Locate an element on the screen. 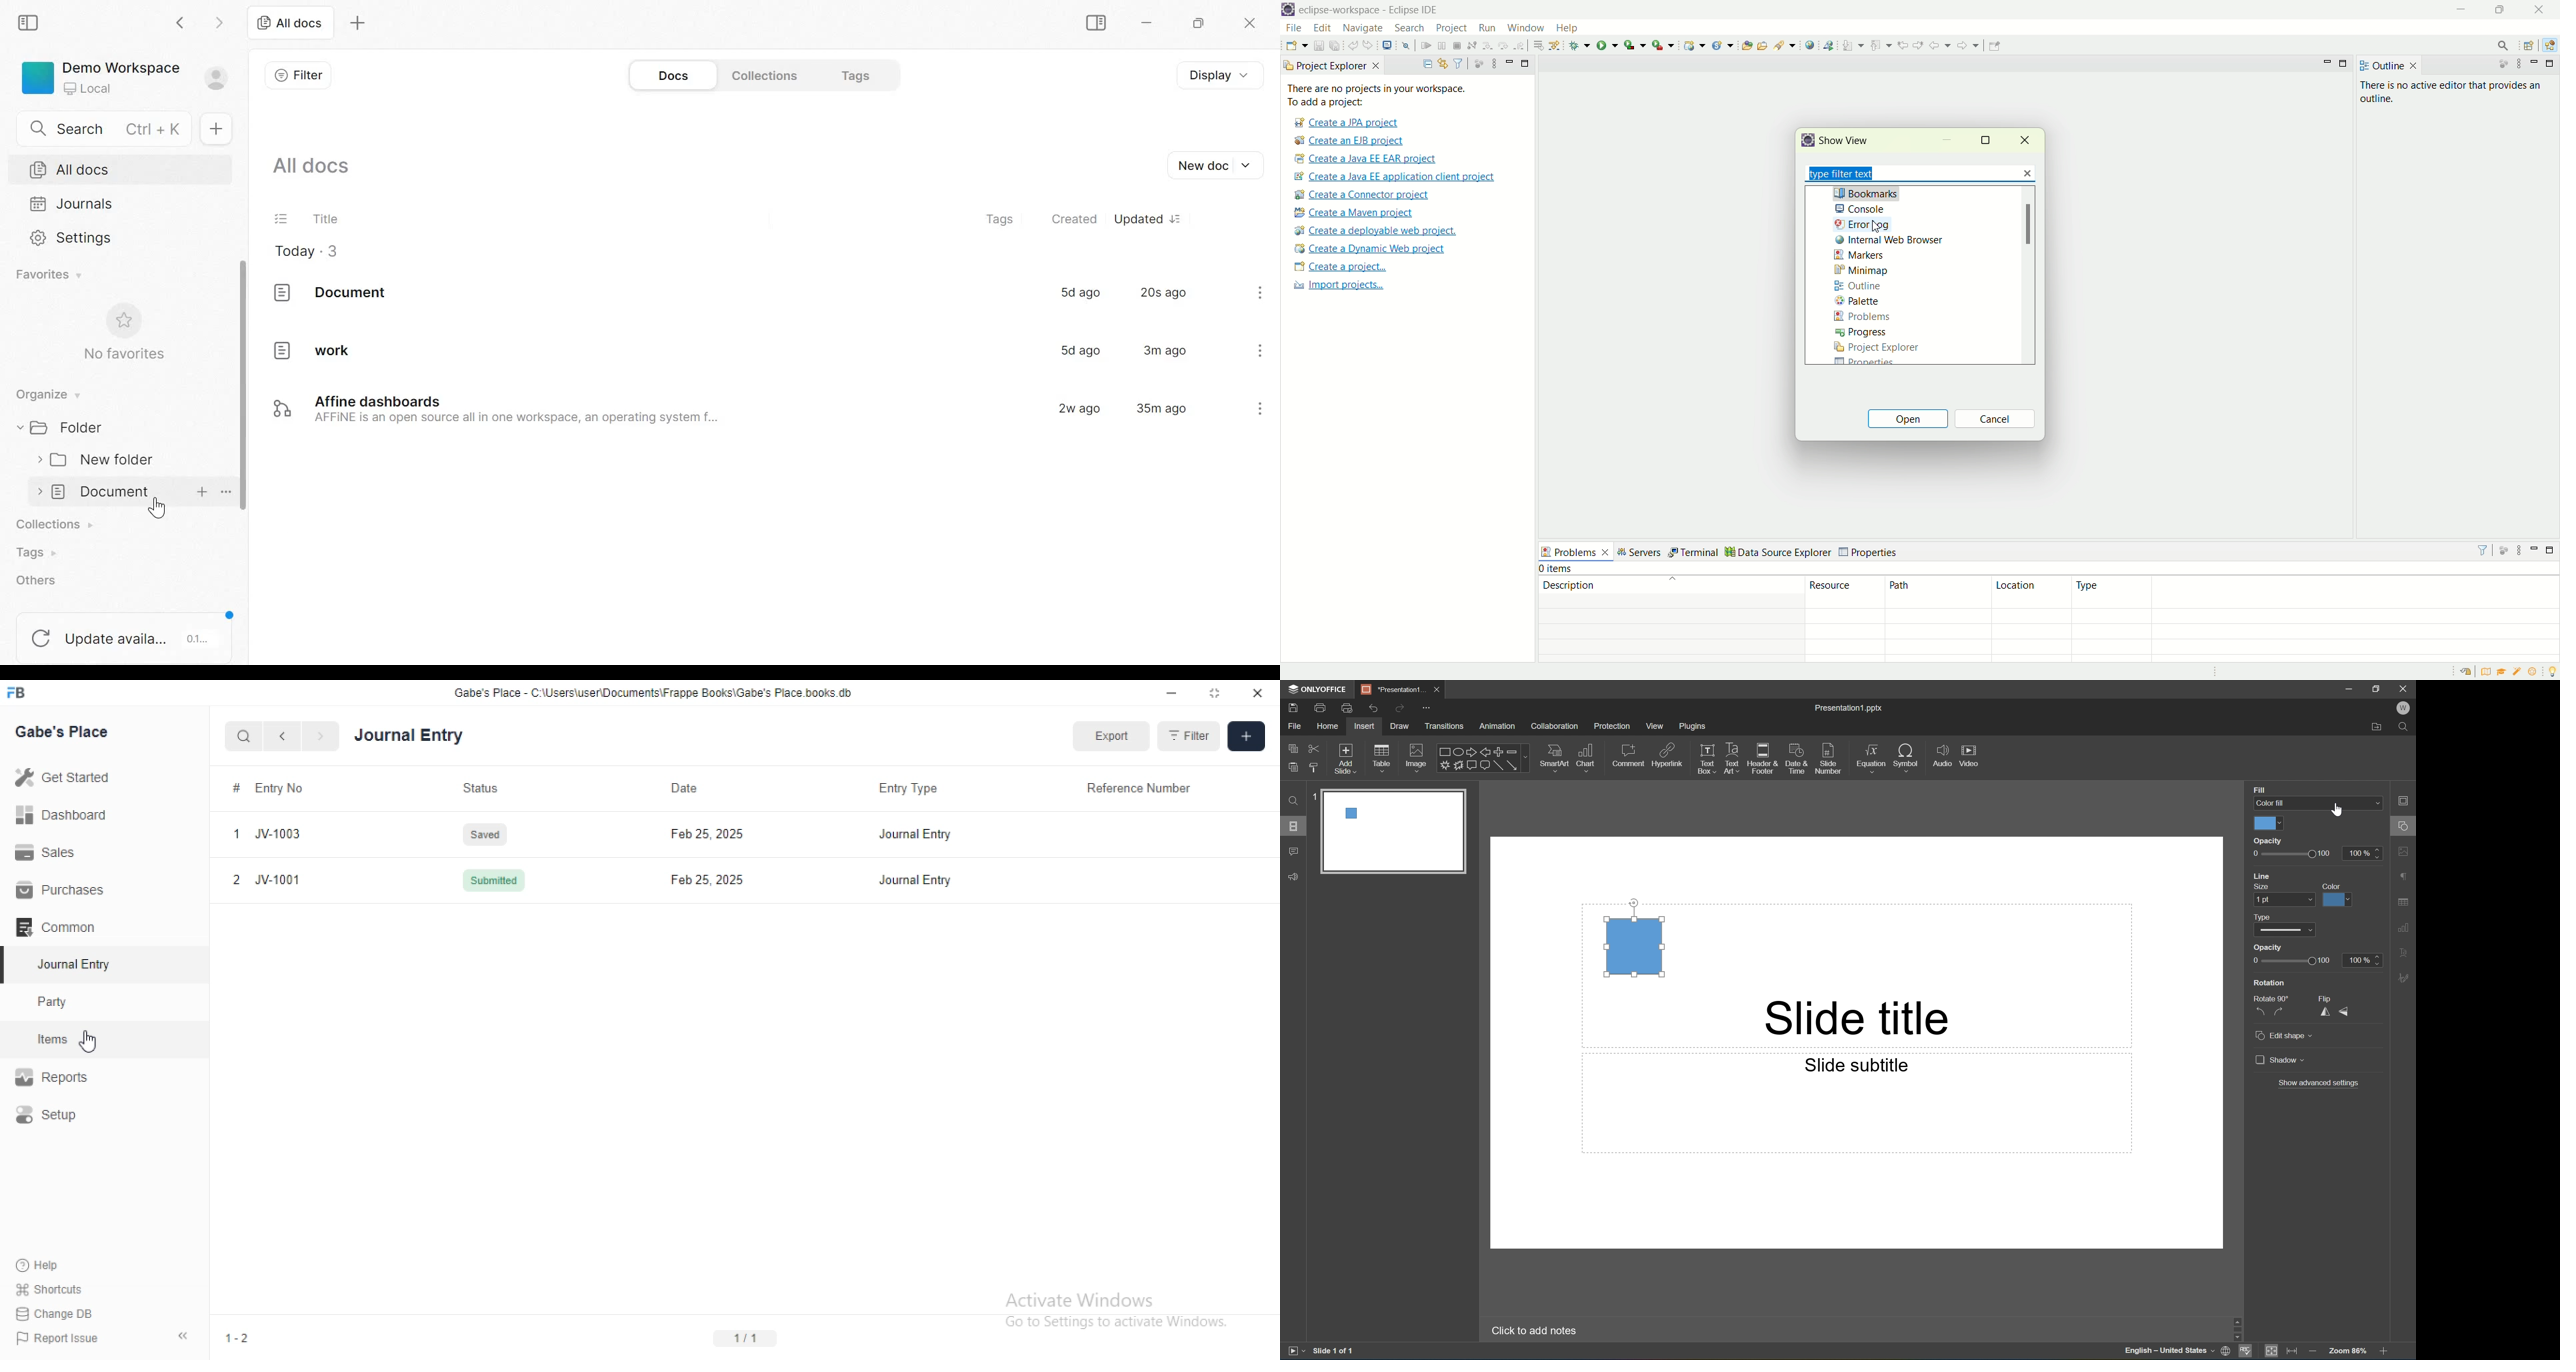  Header & Footer is located at coordinates (1762, 758).